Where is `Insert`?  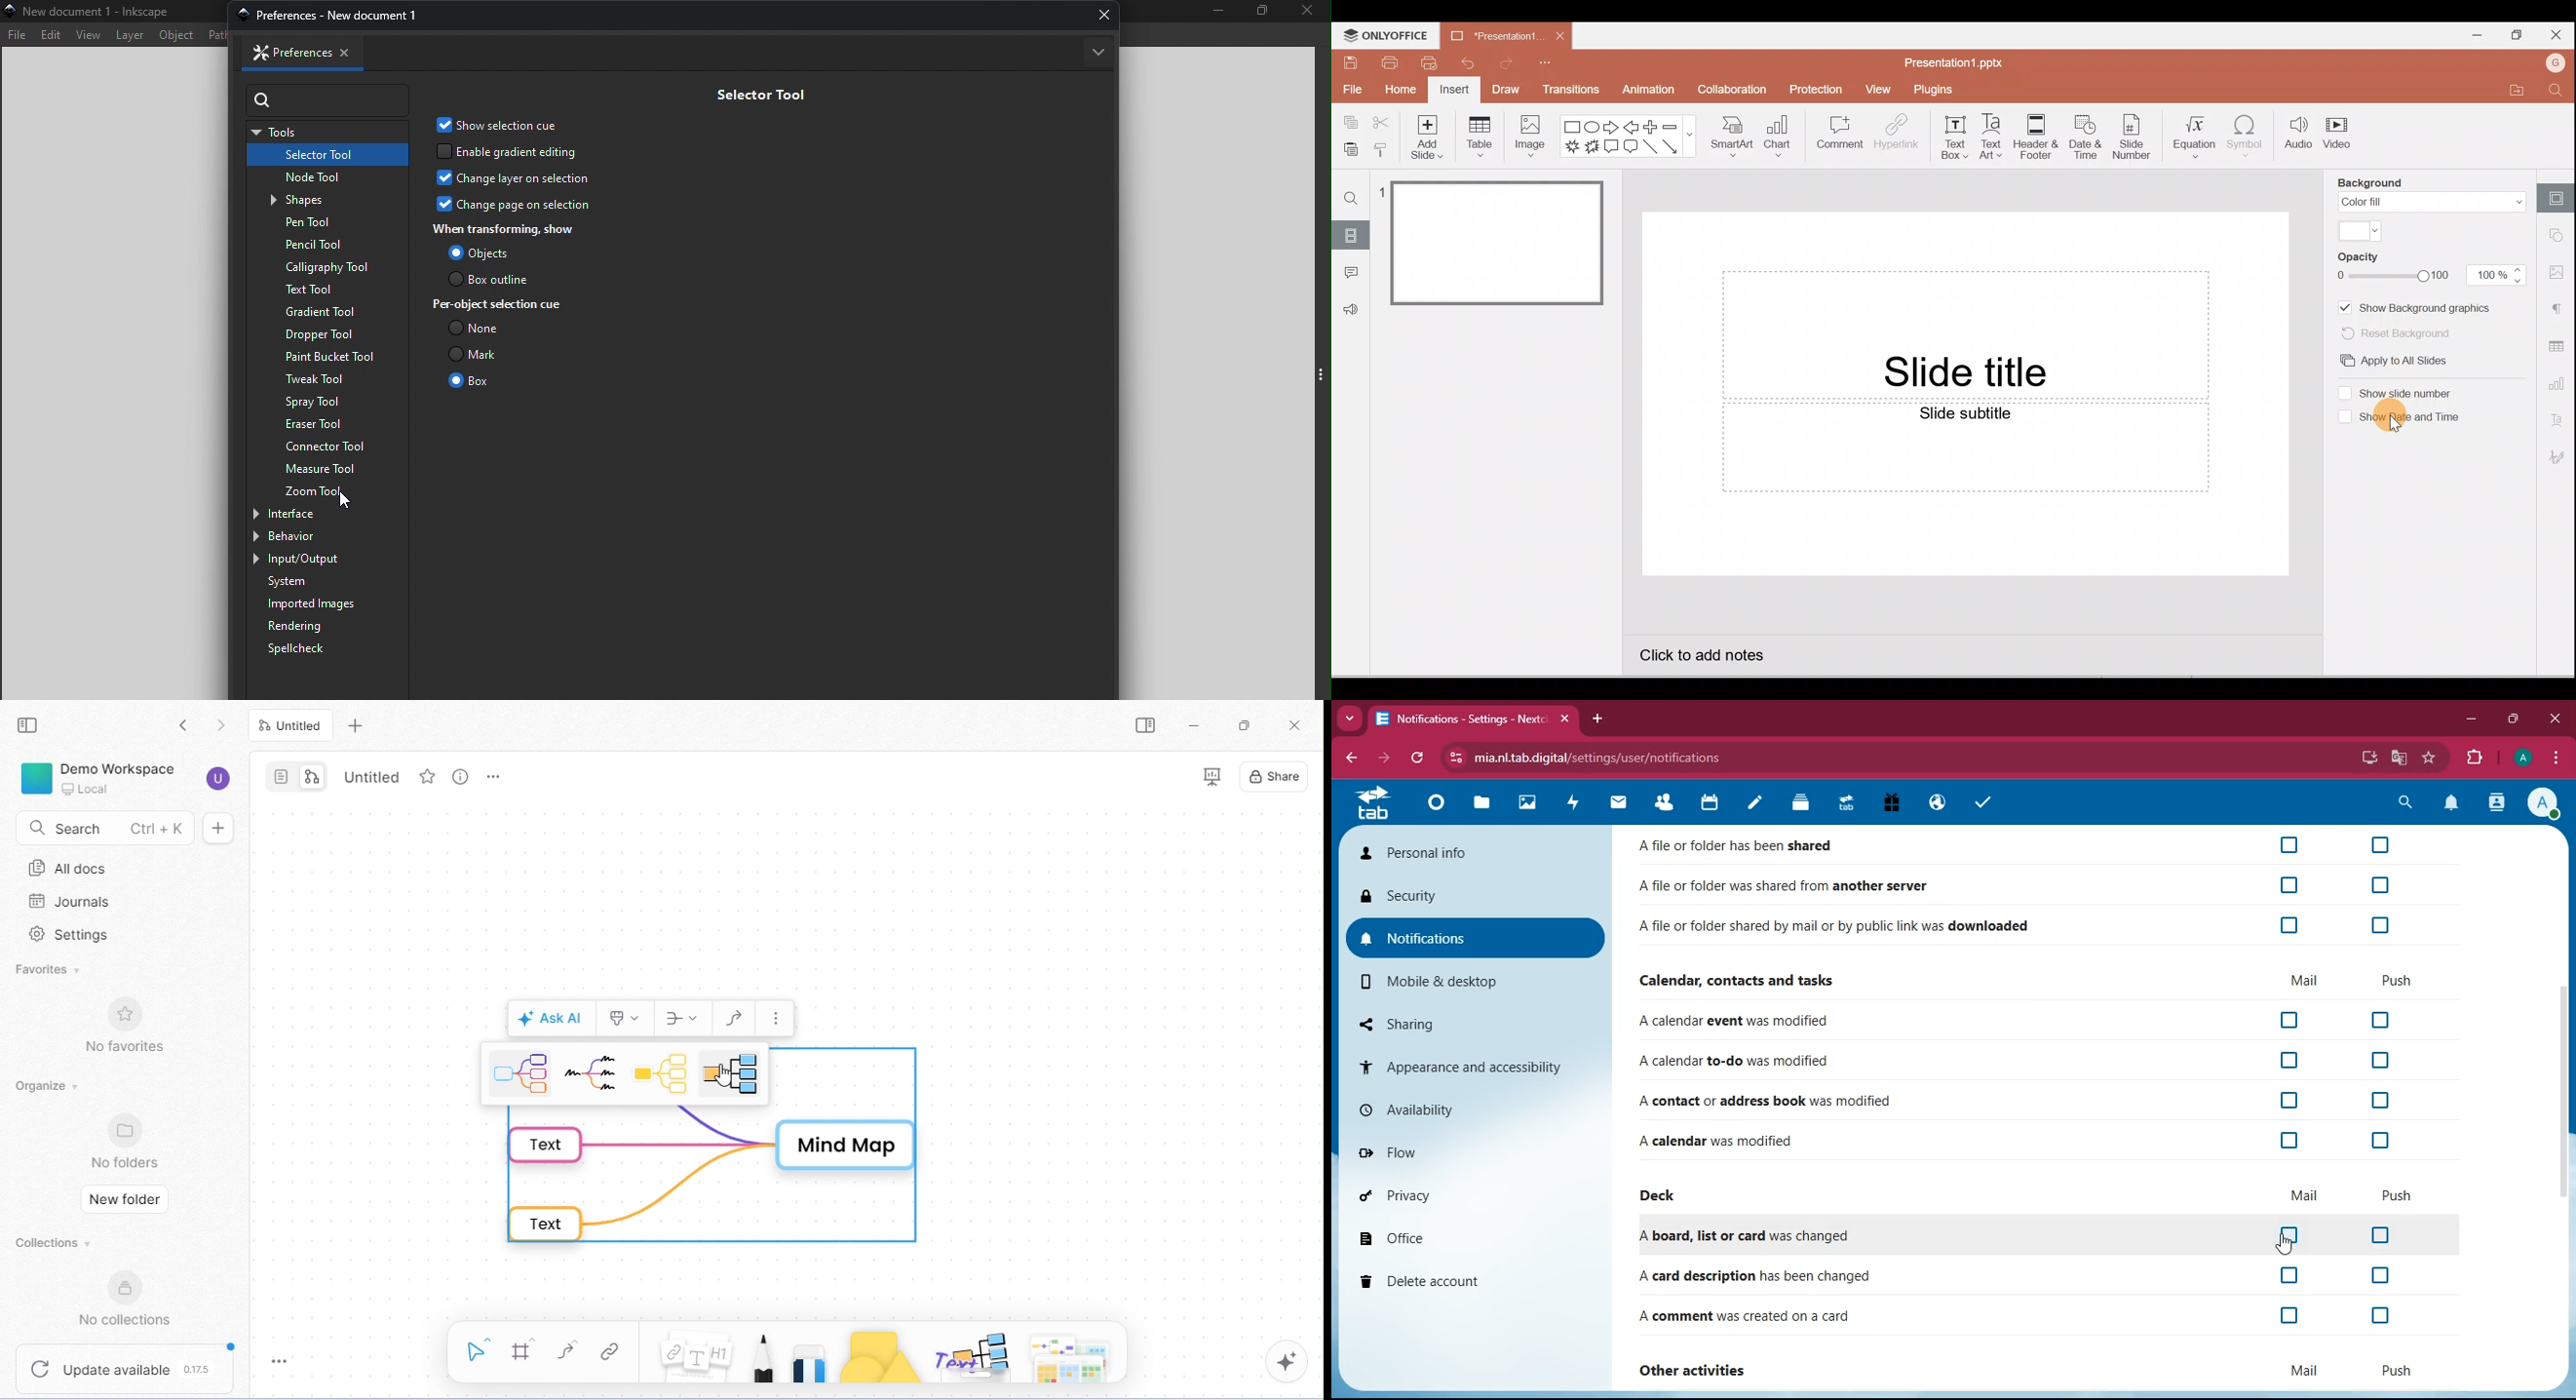 Insert is located at coordinates (1453, 91).